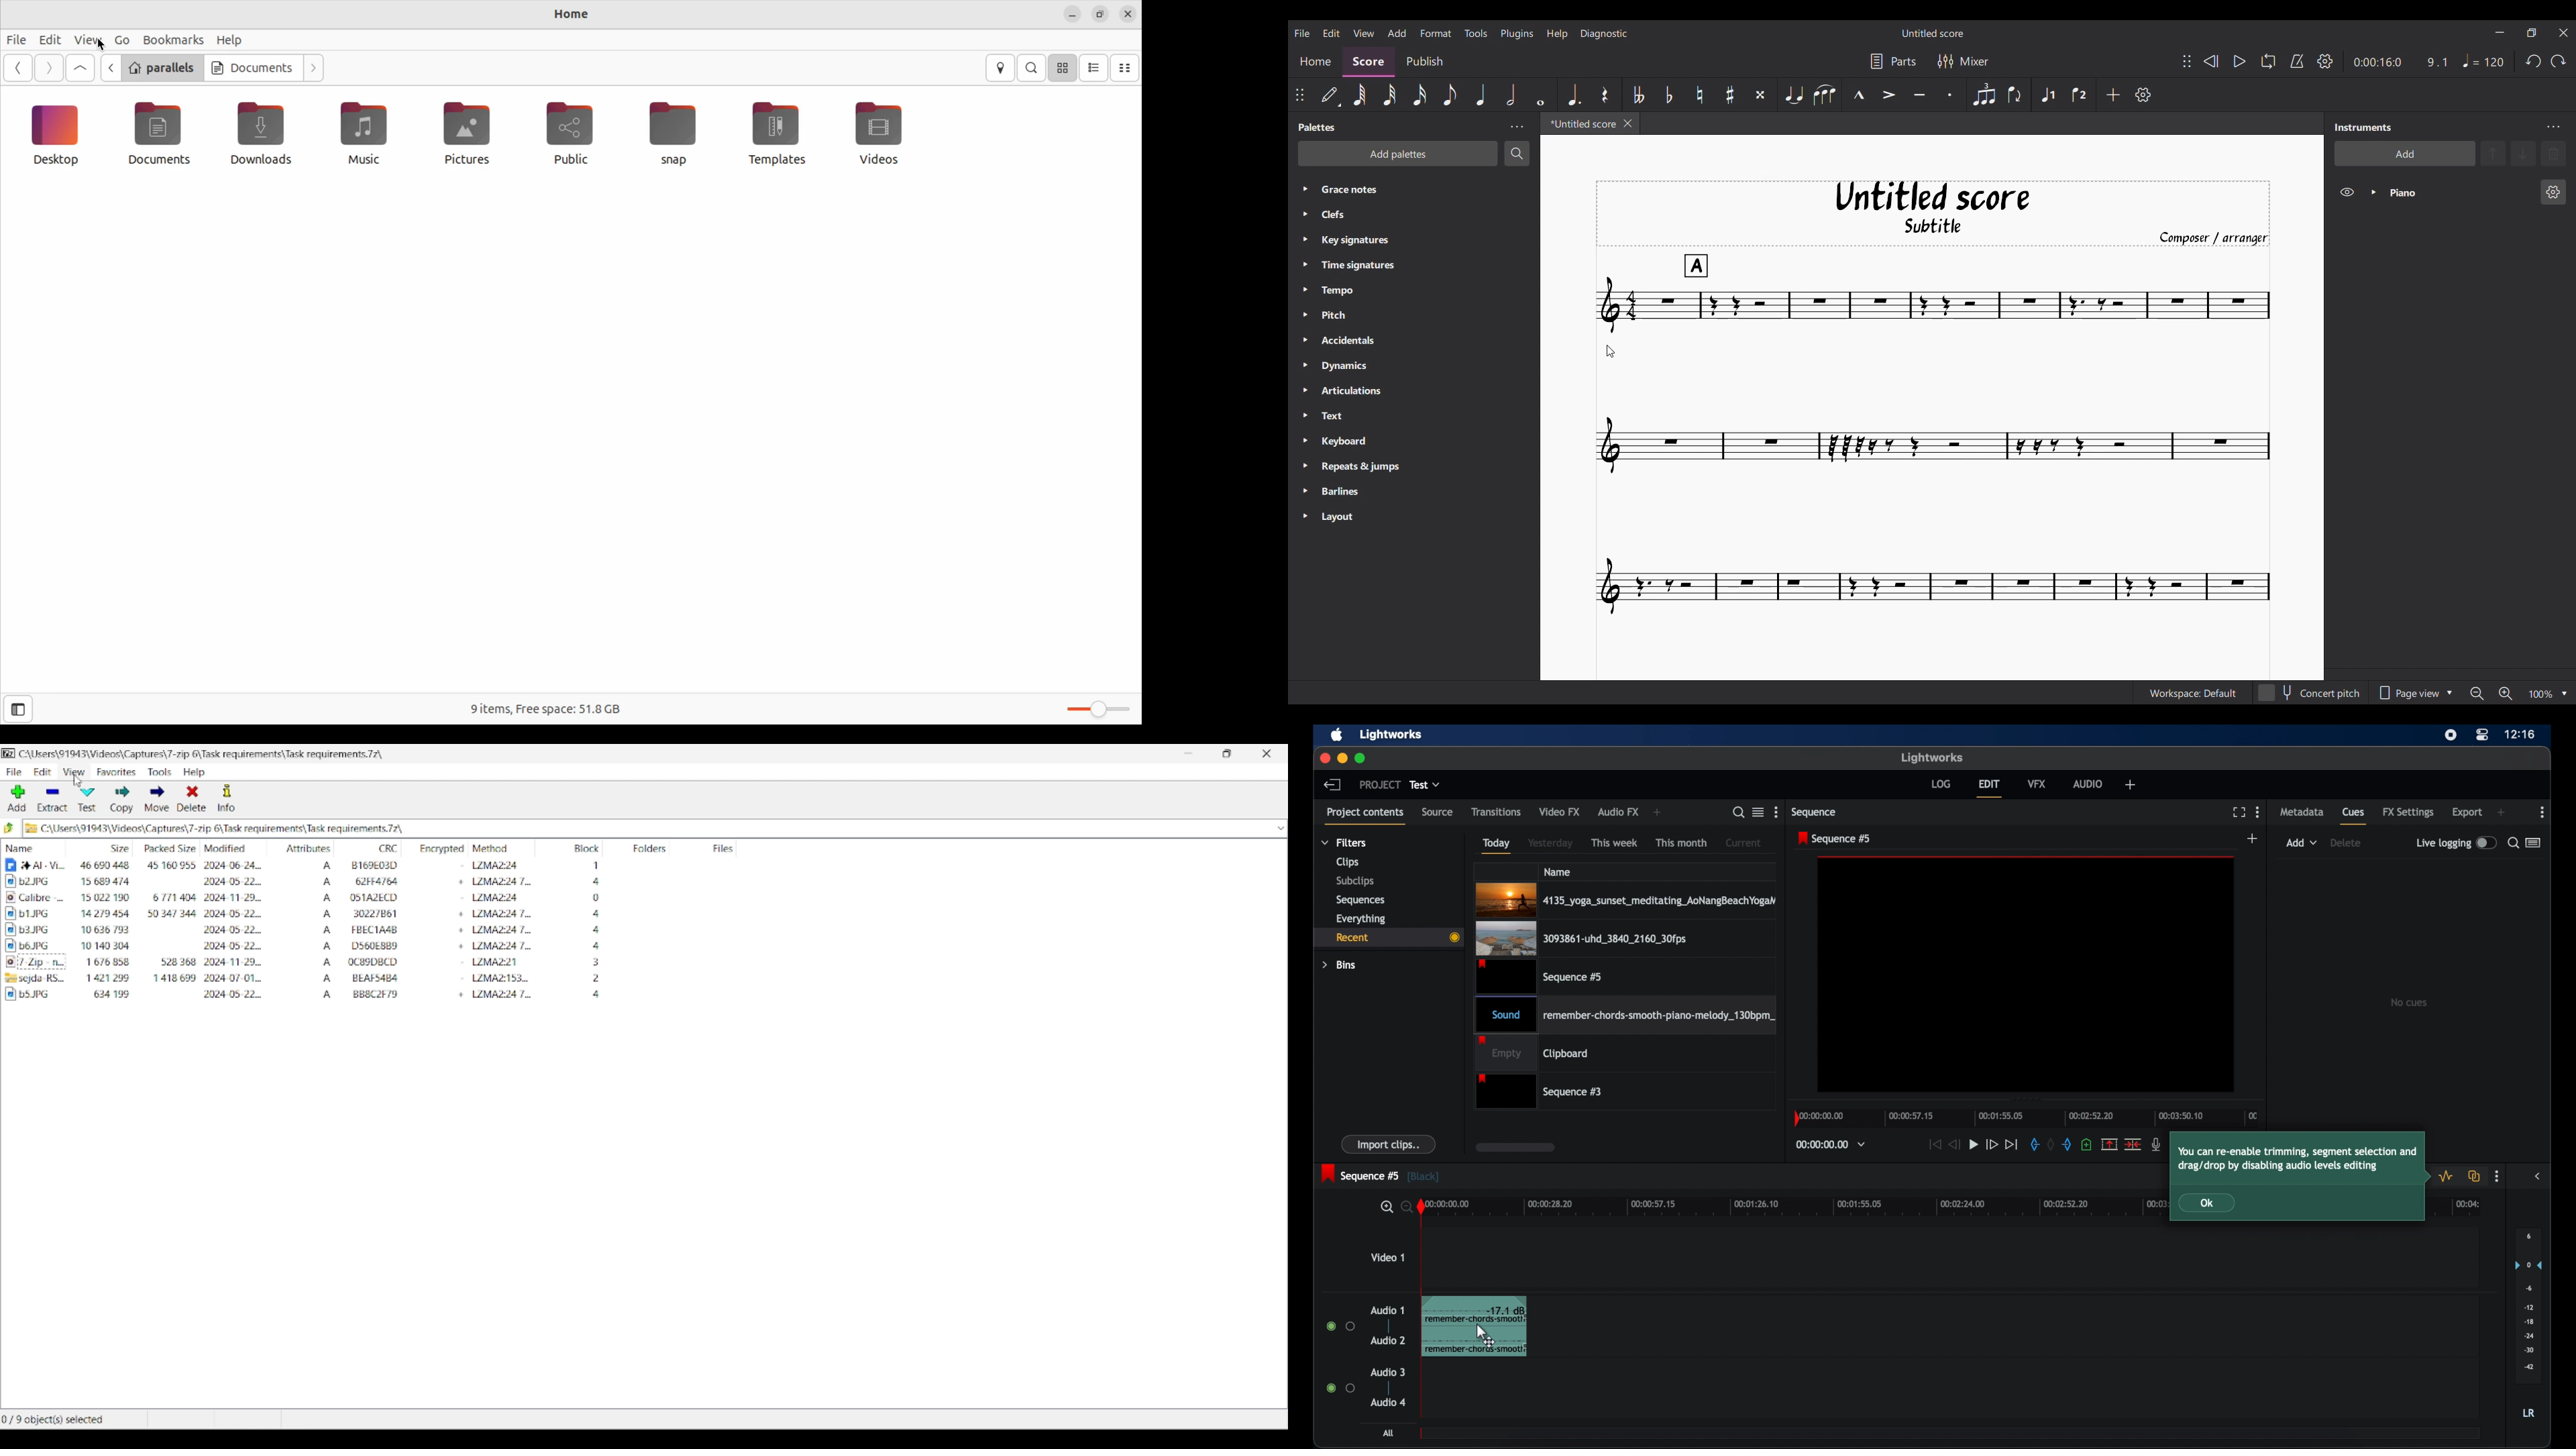 Image resolution: width=2576 pixels, height=1456 pixels. What do you see at coordinates (1617, 812) in the screenshot?
I see `audio fx` at bounding box center [1617, 812].